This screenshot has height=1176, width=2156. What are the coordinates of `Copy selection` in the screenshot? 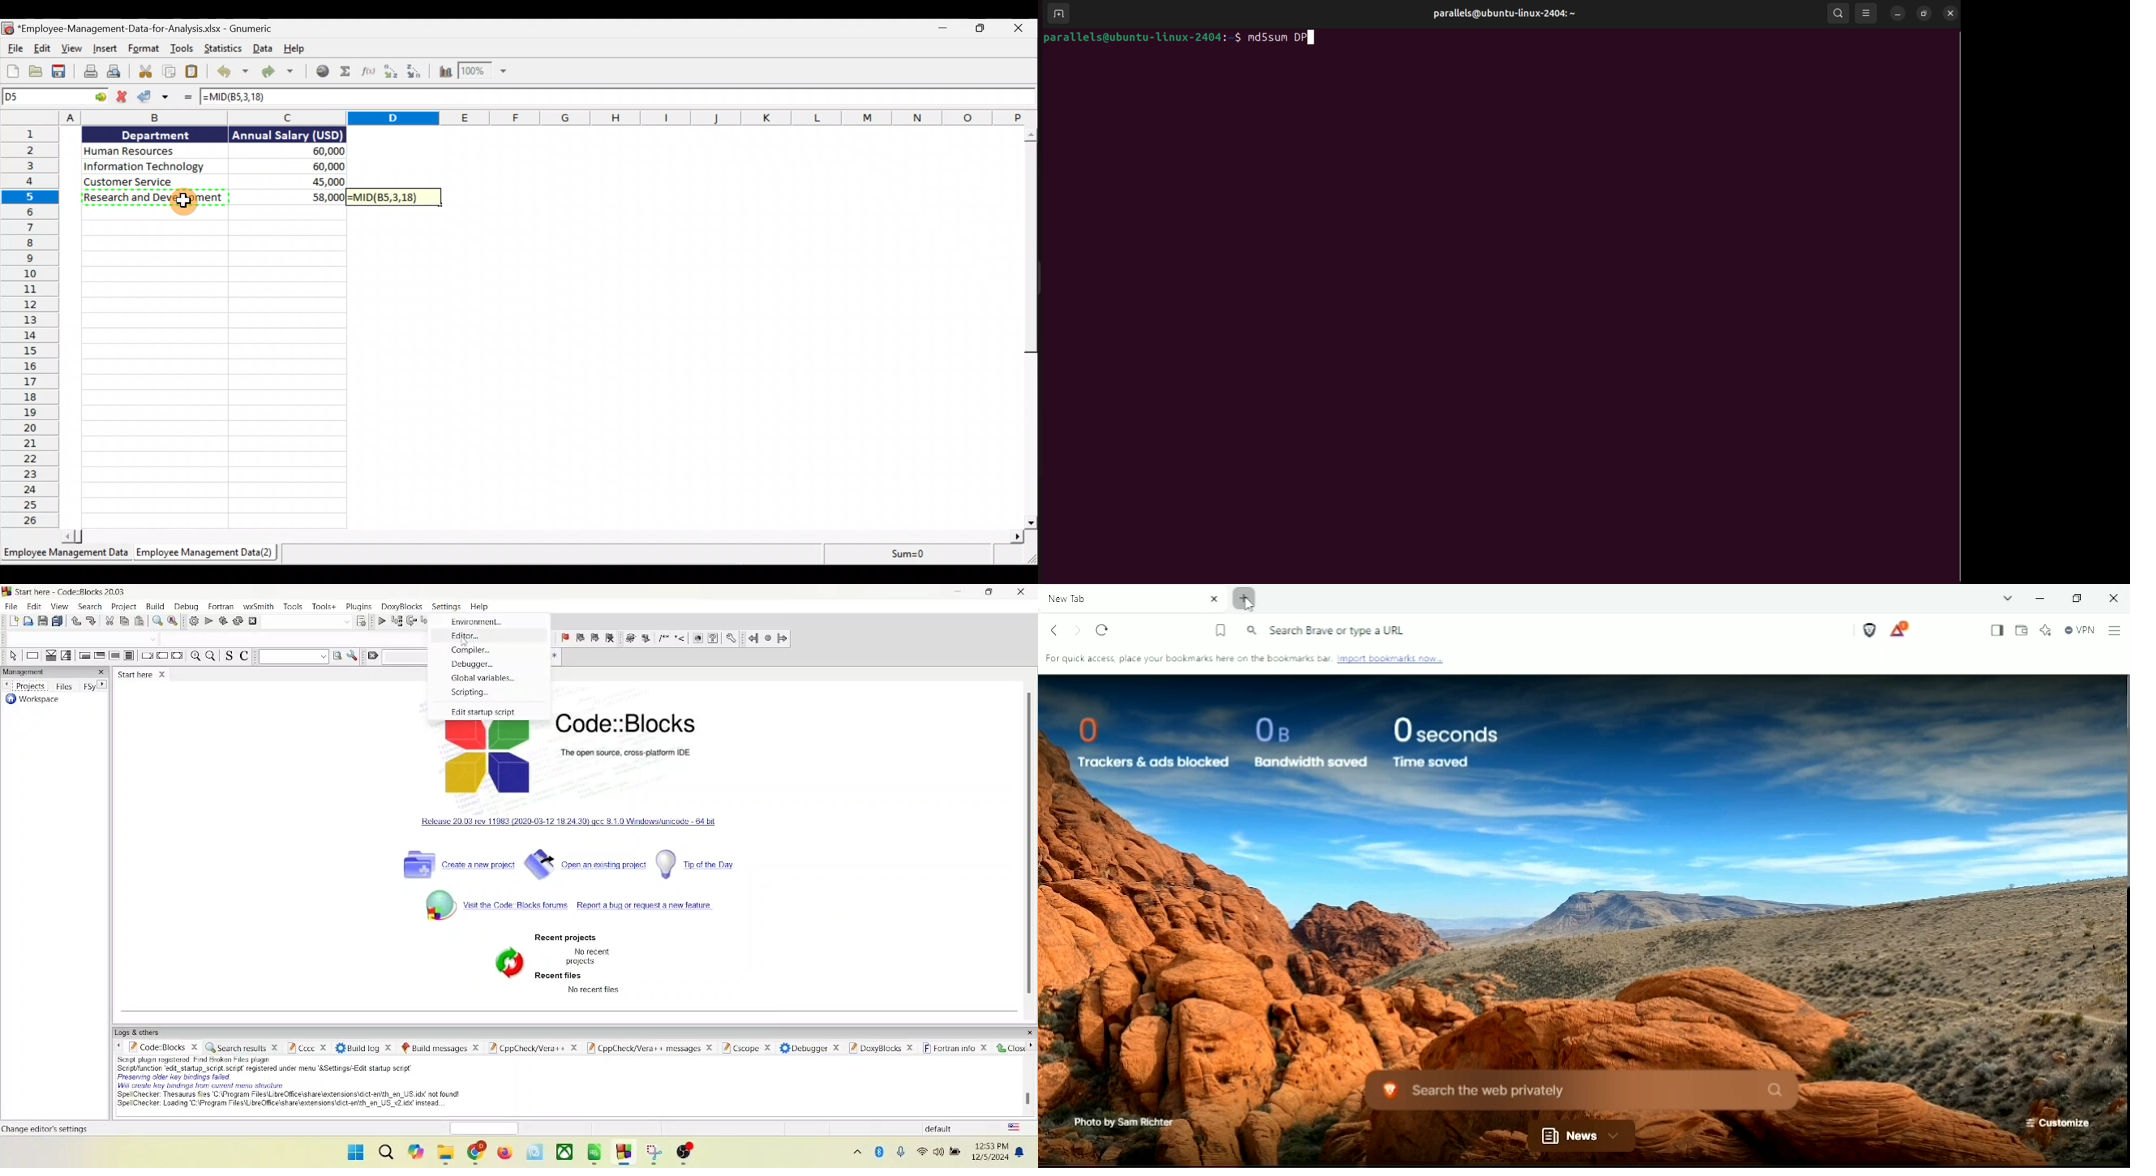 It's located at (167, 71).